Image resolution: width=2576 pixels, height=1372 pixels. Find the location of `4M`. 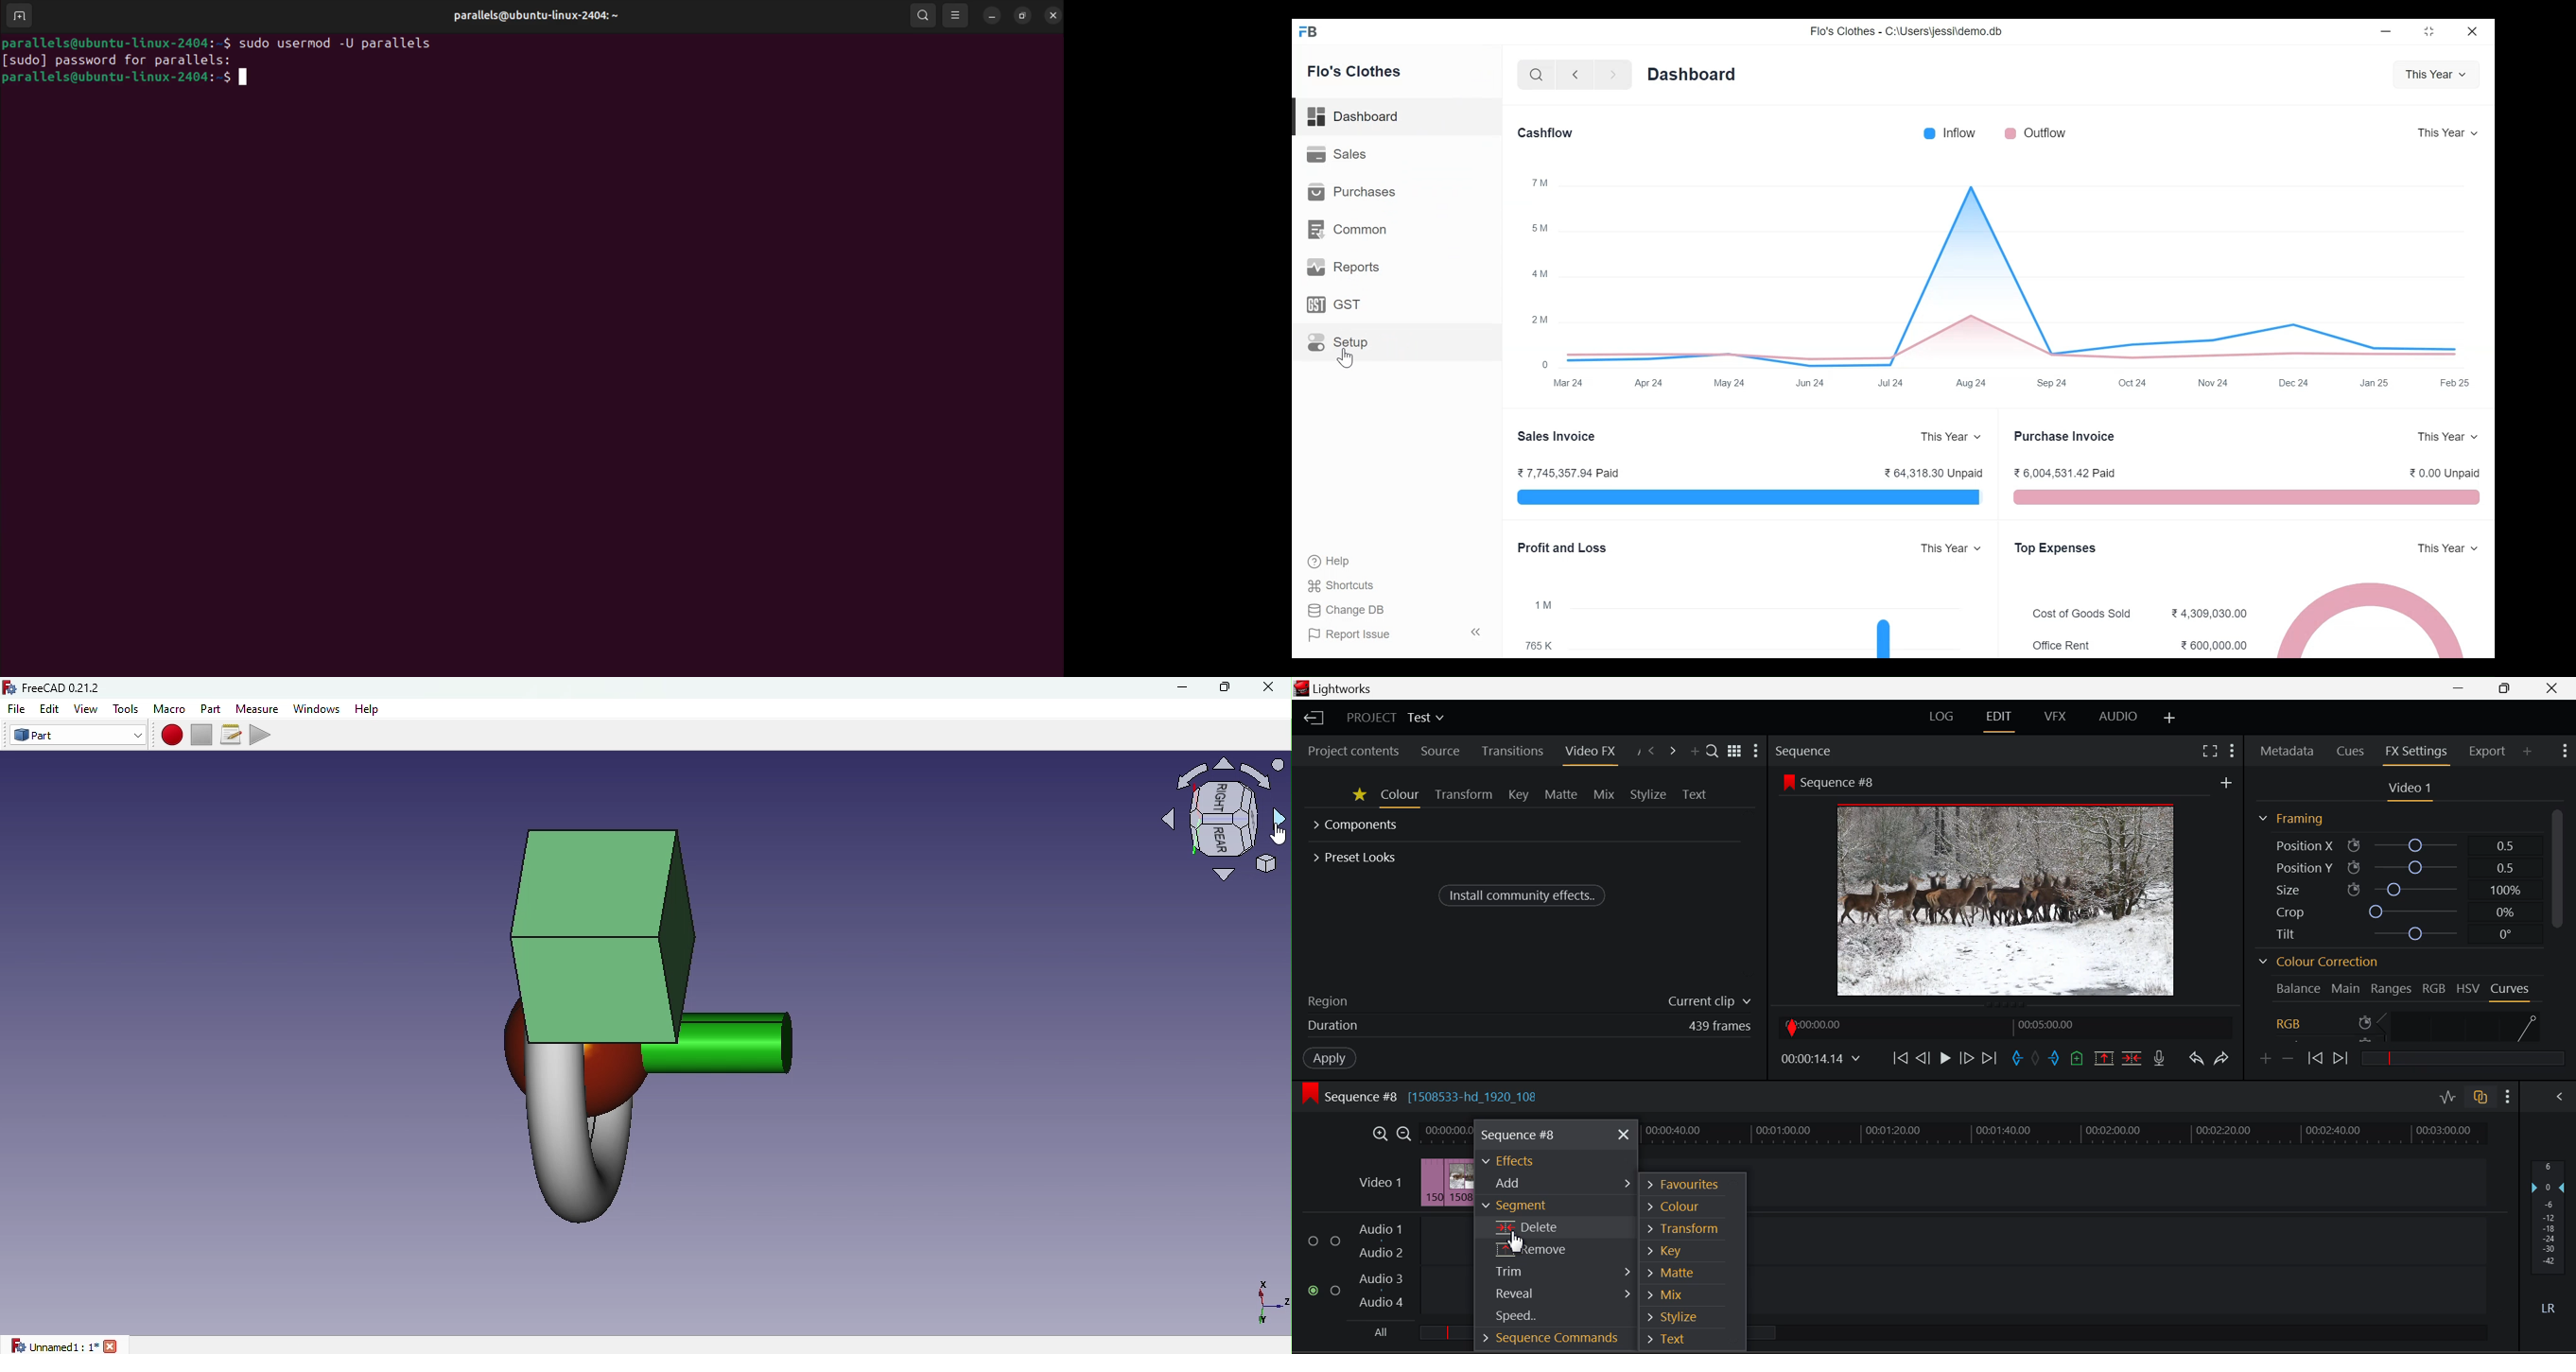

4M is located at coordinates (1541, 274).